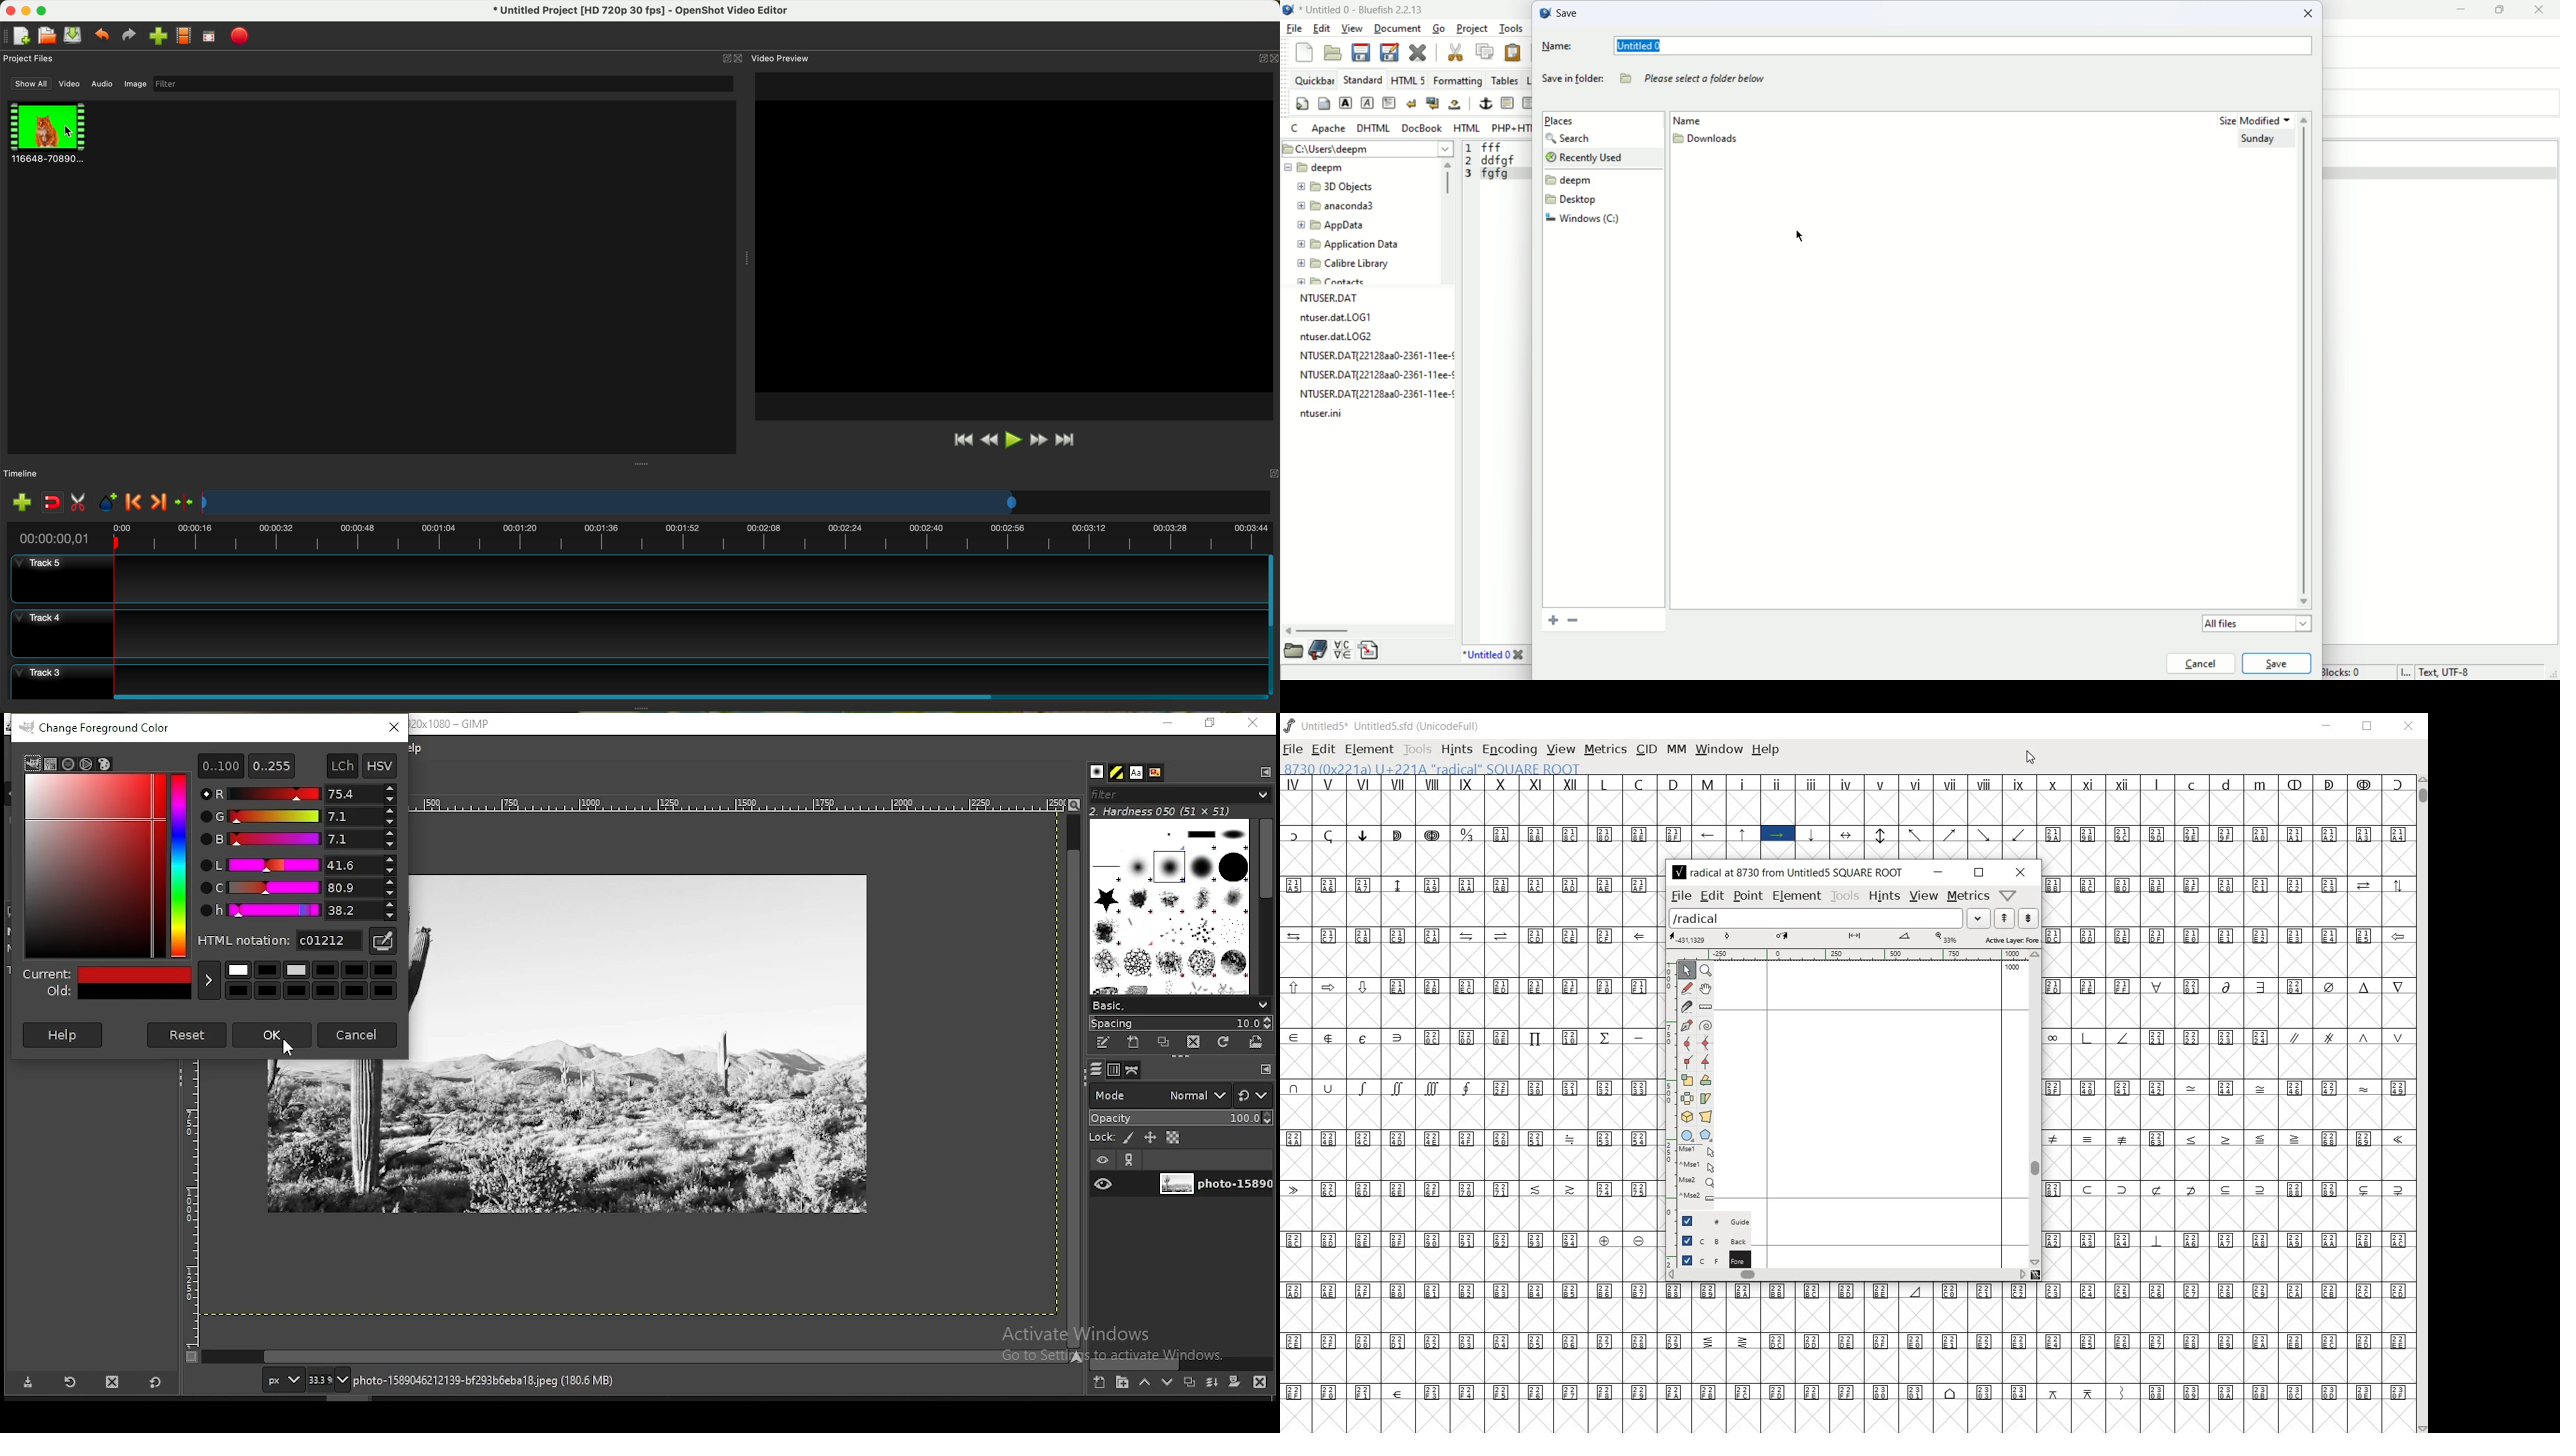  Describe the element at coordinates (1419, 51) in the screenshot. I see `close current file` at that location.